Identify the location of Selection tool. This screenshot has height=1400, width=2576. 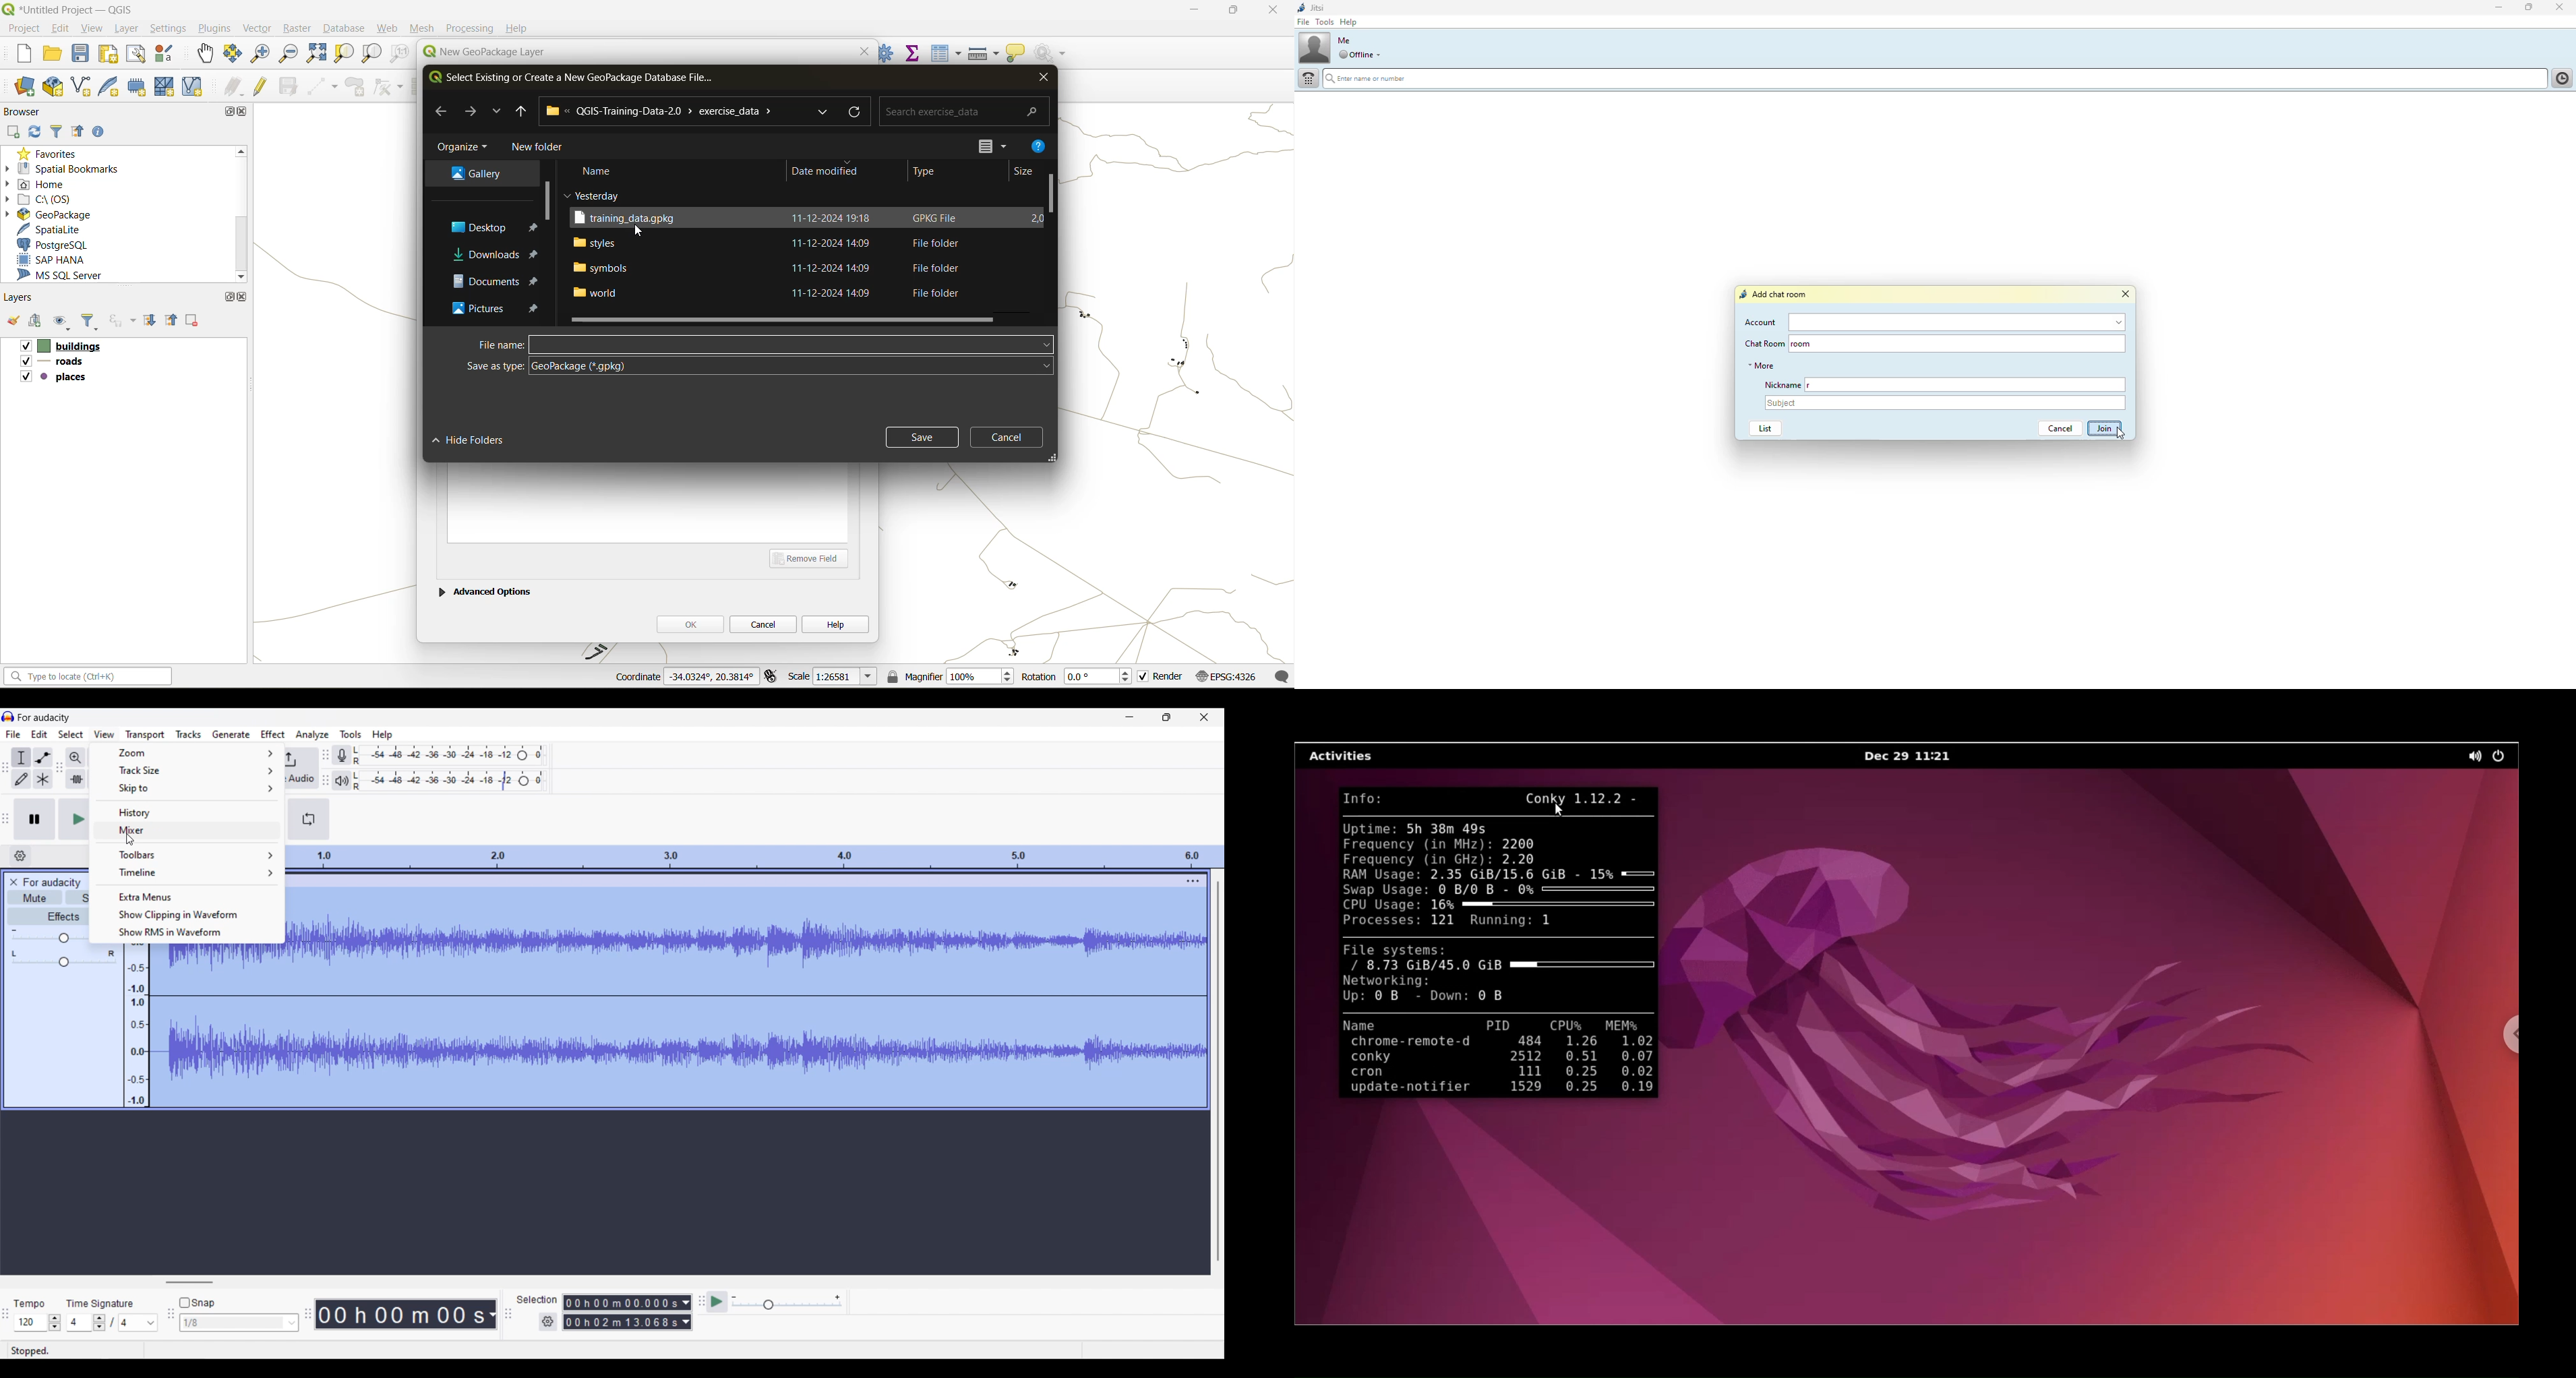
(21, 757).